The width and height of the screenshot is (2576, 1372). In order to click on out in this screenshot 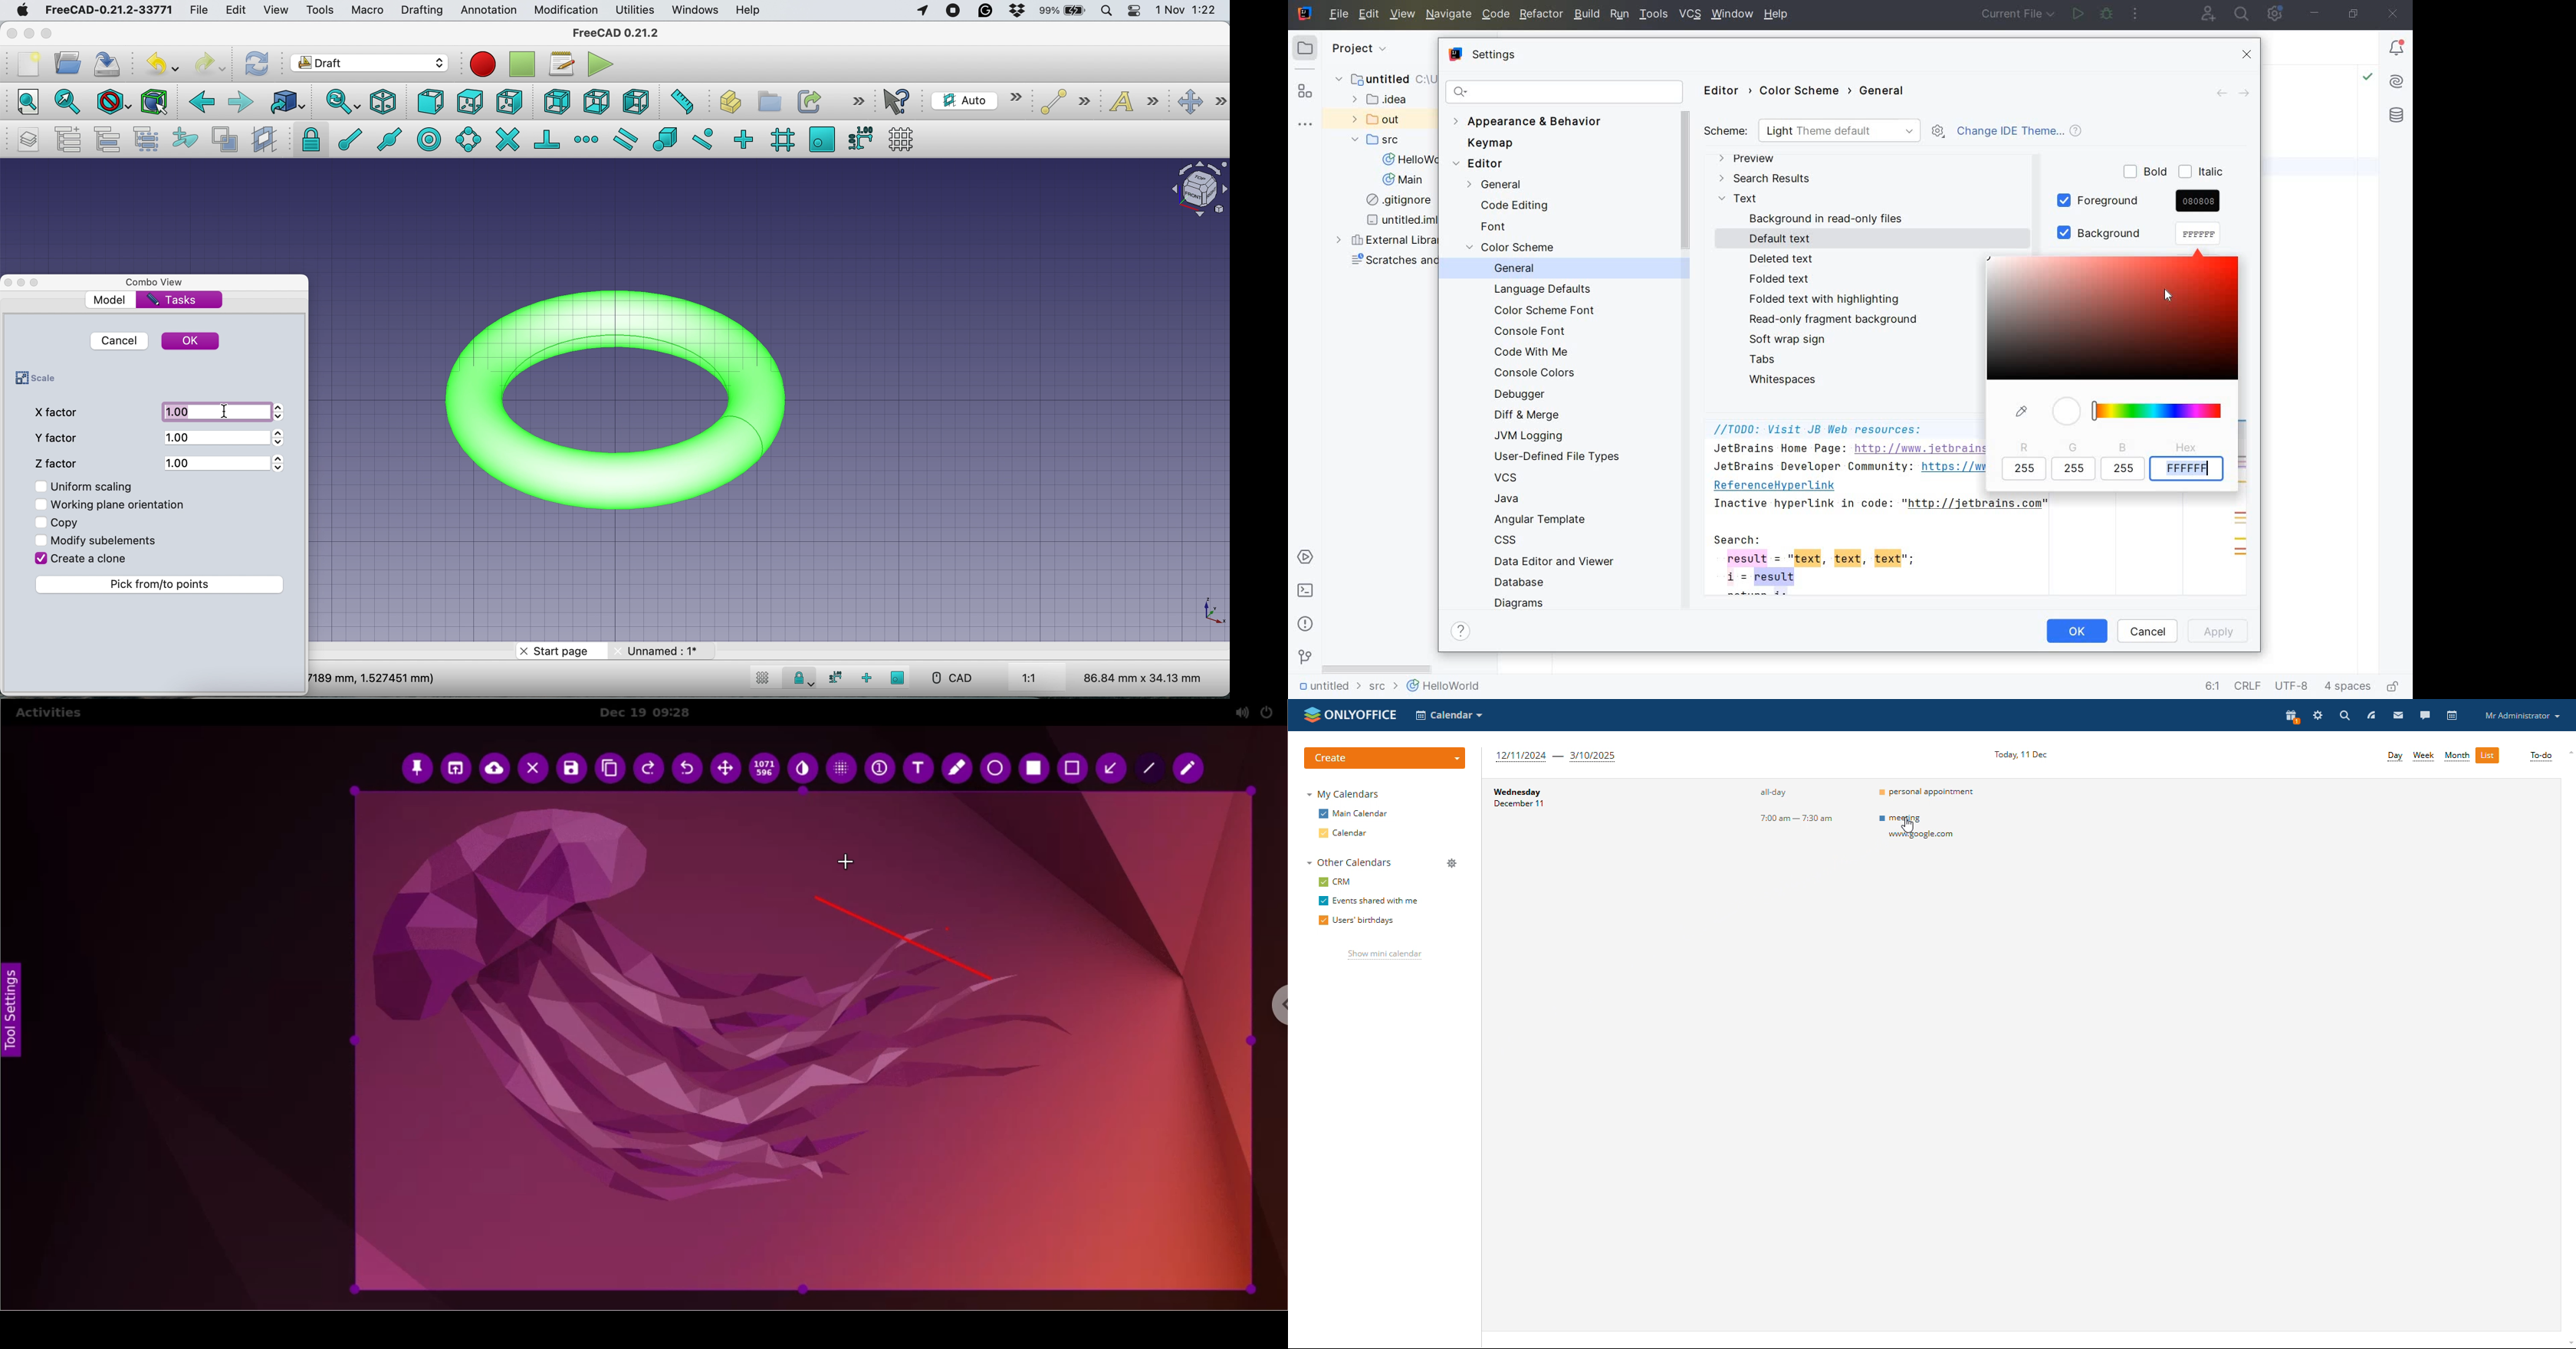, I will do `click(1376, 119)`.